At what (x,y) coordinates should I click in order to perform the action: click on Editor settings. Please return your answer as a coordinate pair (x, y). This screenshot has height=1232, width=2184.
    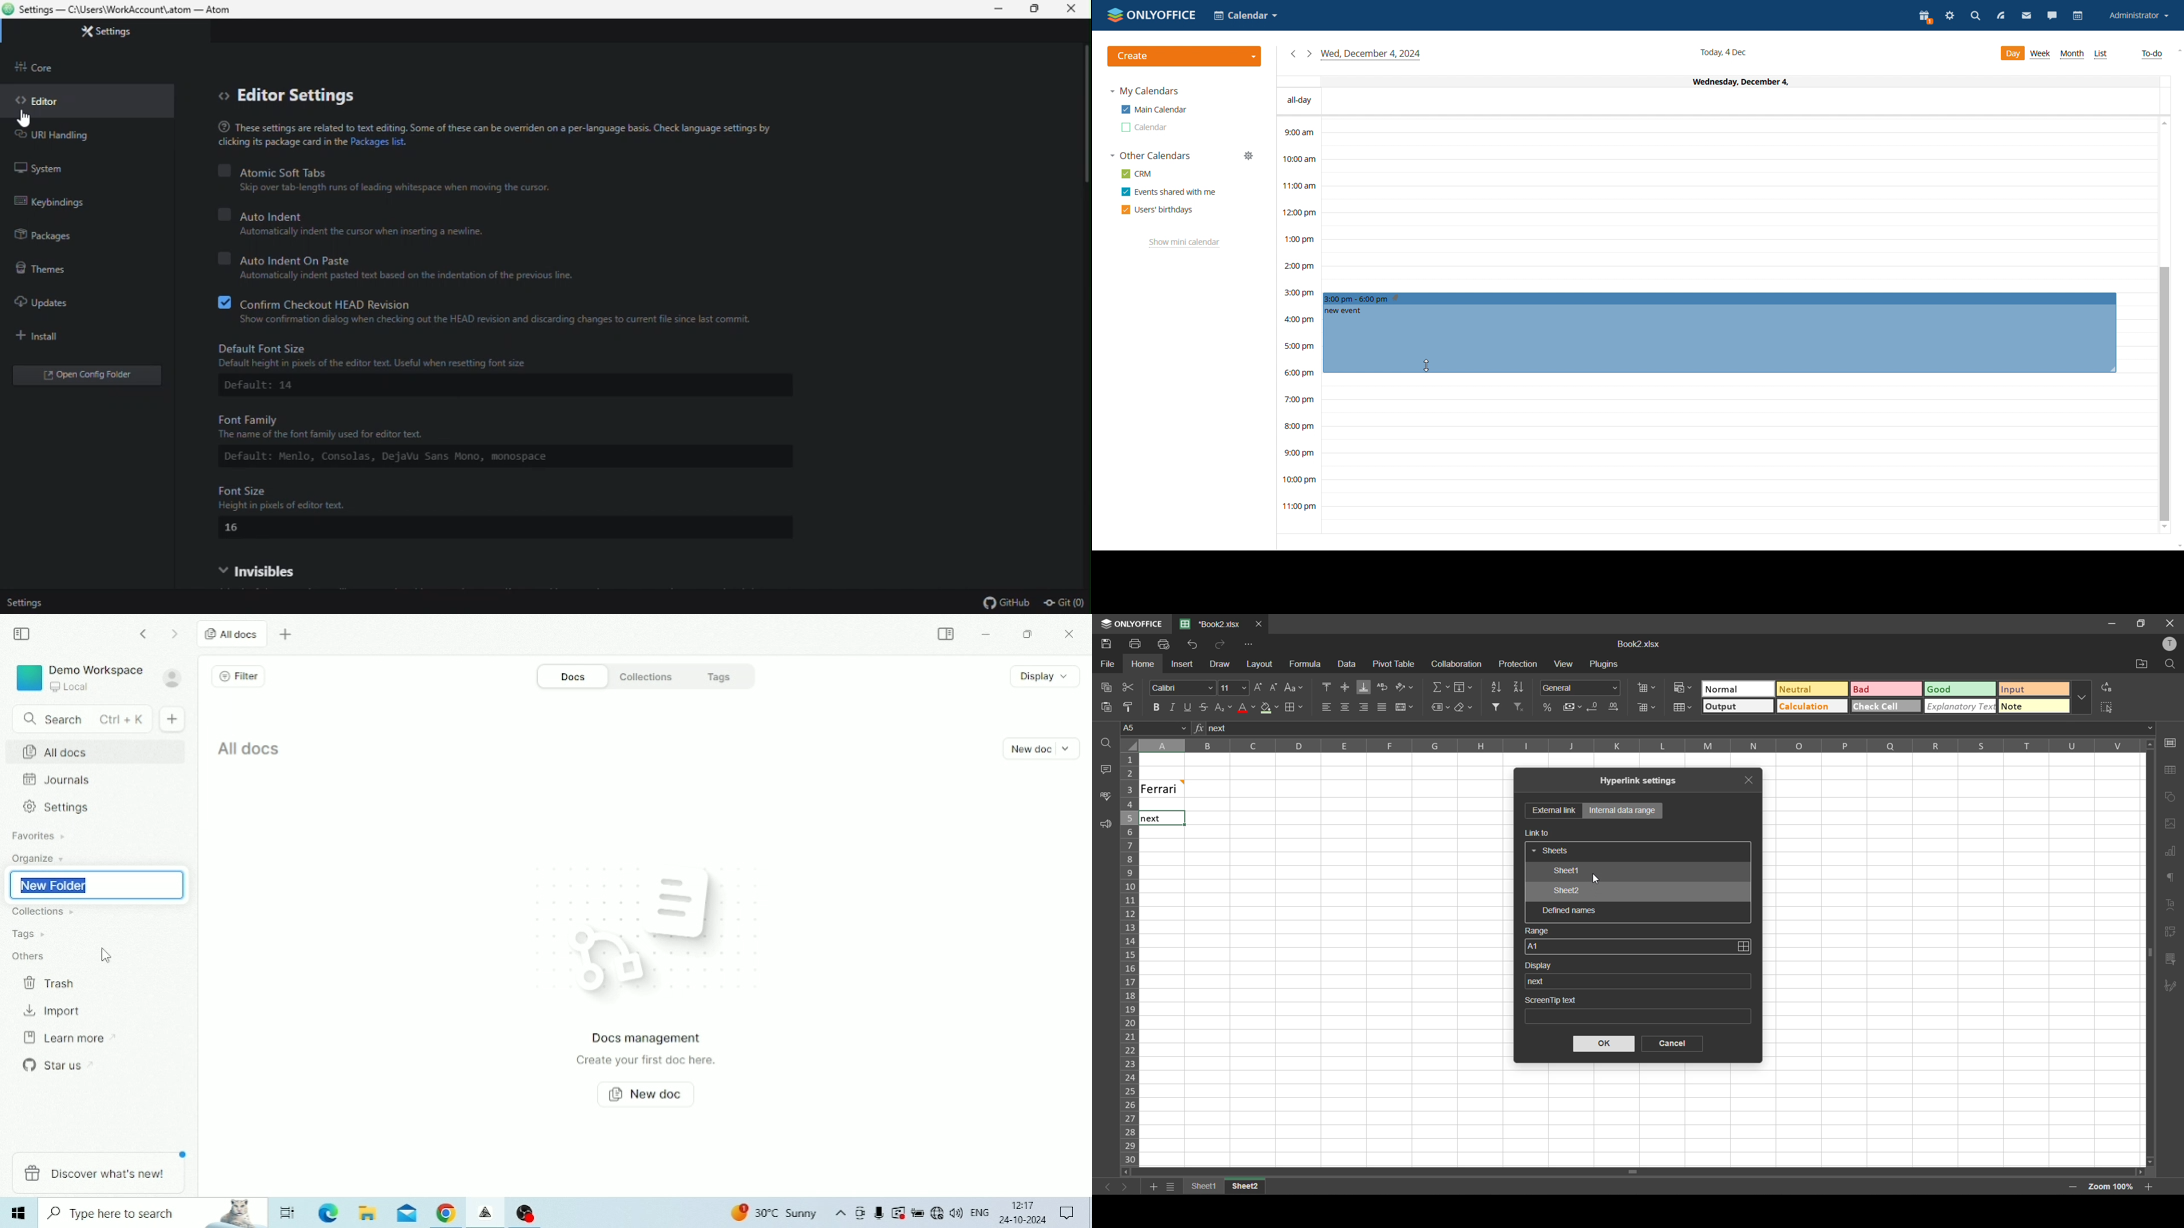
    Looking at the image, I should click on (295, 96).